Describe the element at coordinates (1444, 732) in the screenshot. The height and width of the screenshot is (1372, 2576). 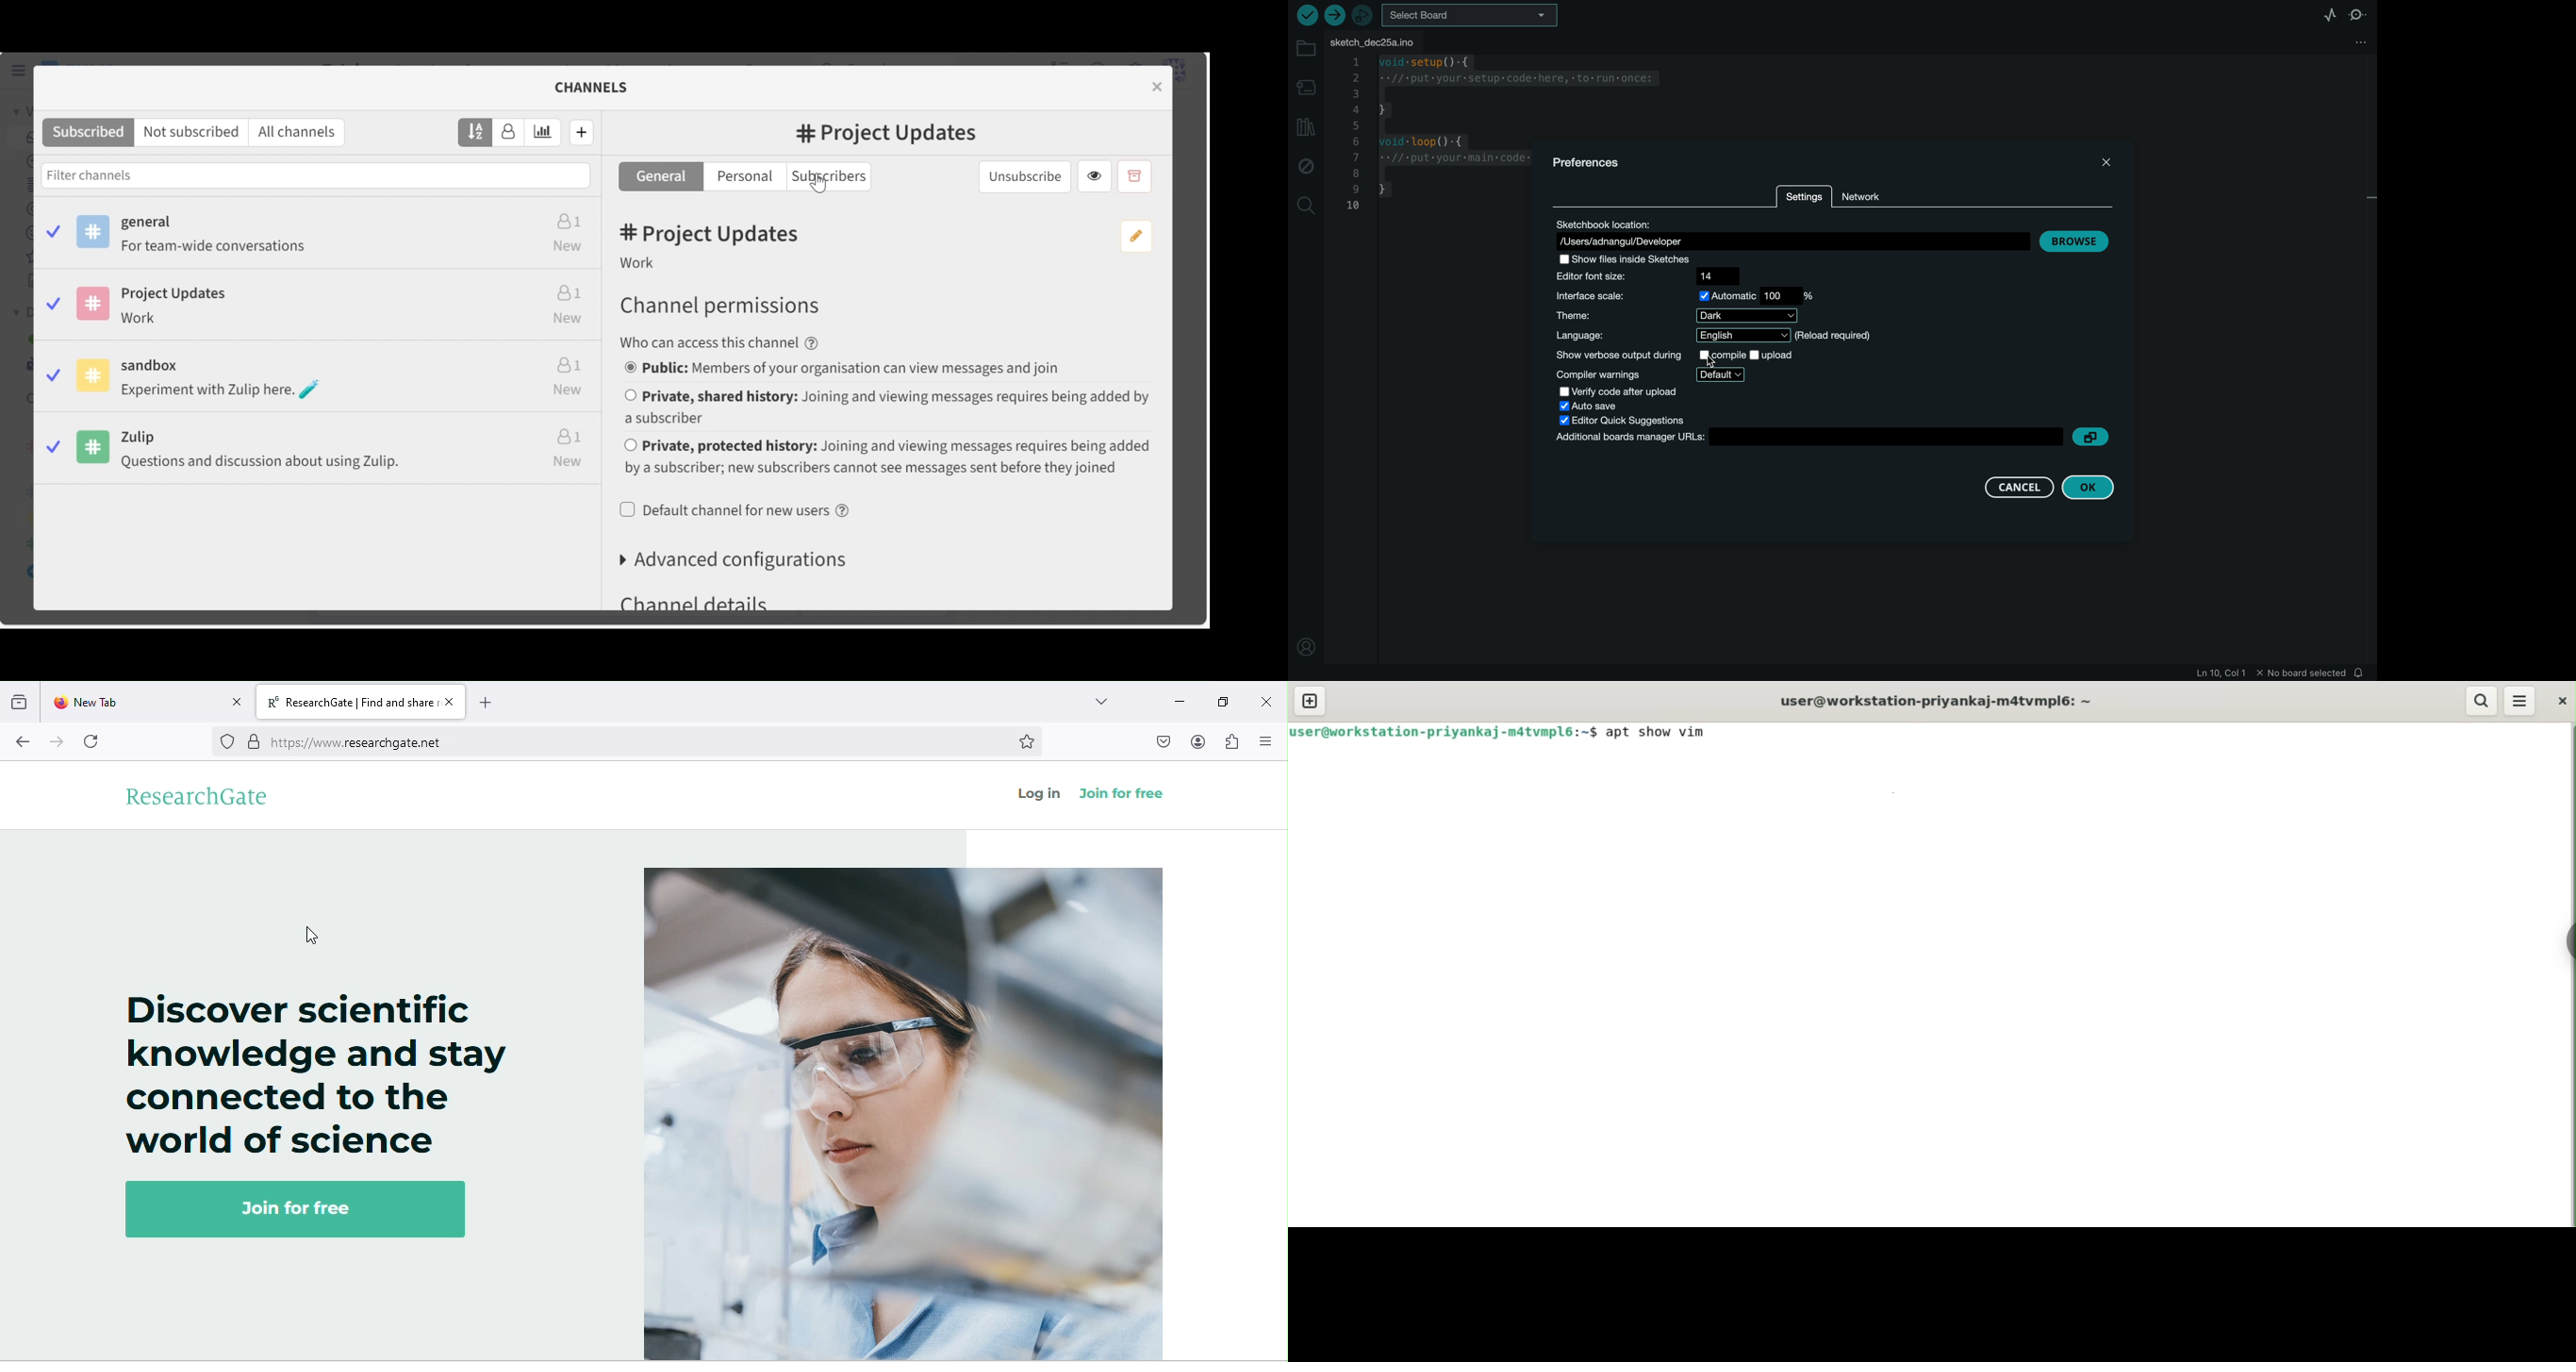
I see `user@workstation-priyankaj-m4tvmpl6:-$` at that location.